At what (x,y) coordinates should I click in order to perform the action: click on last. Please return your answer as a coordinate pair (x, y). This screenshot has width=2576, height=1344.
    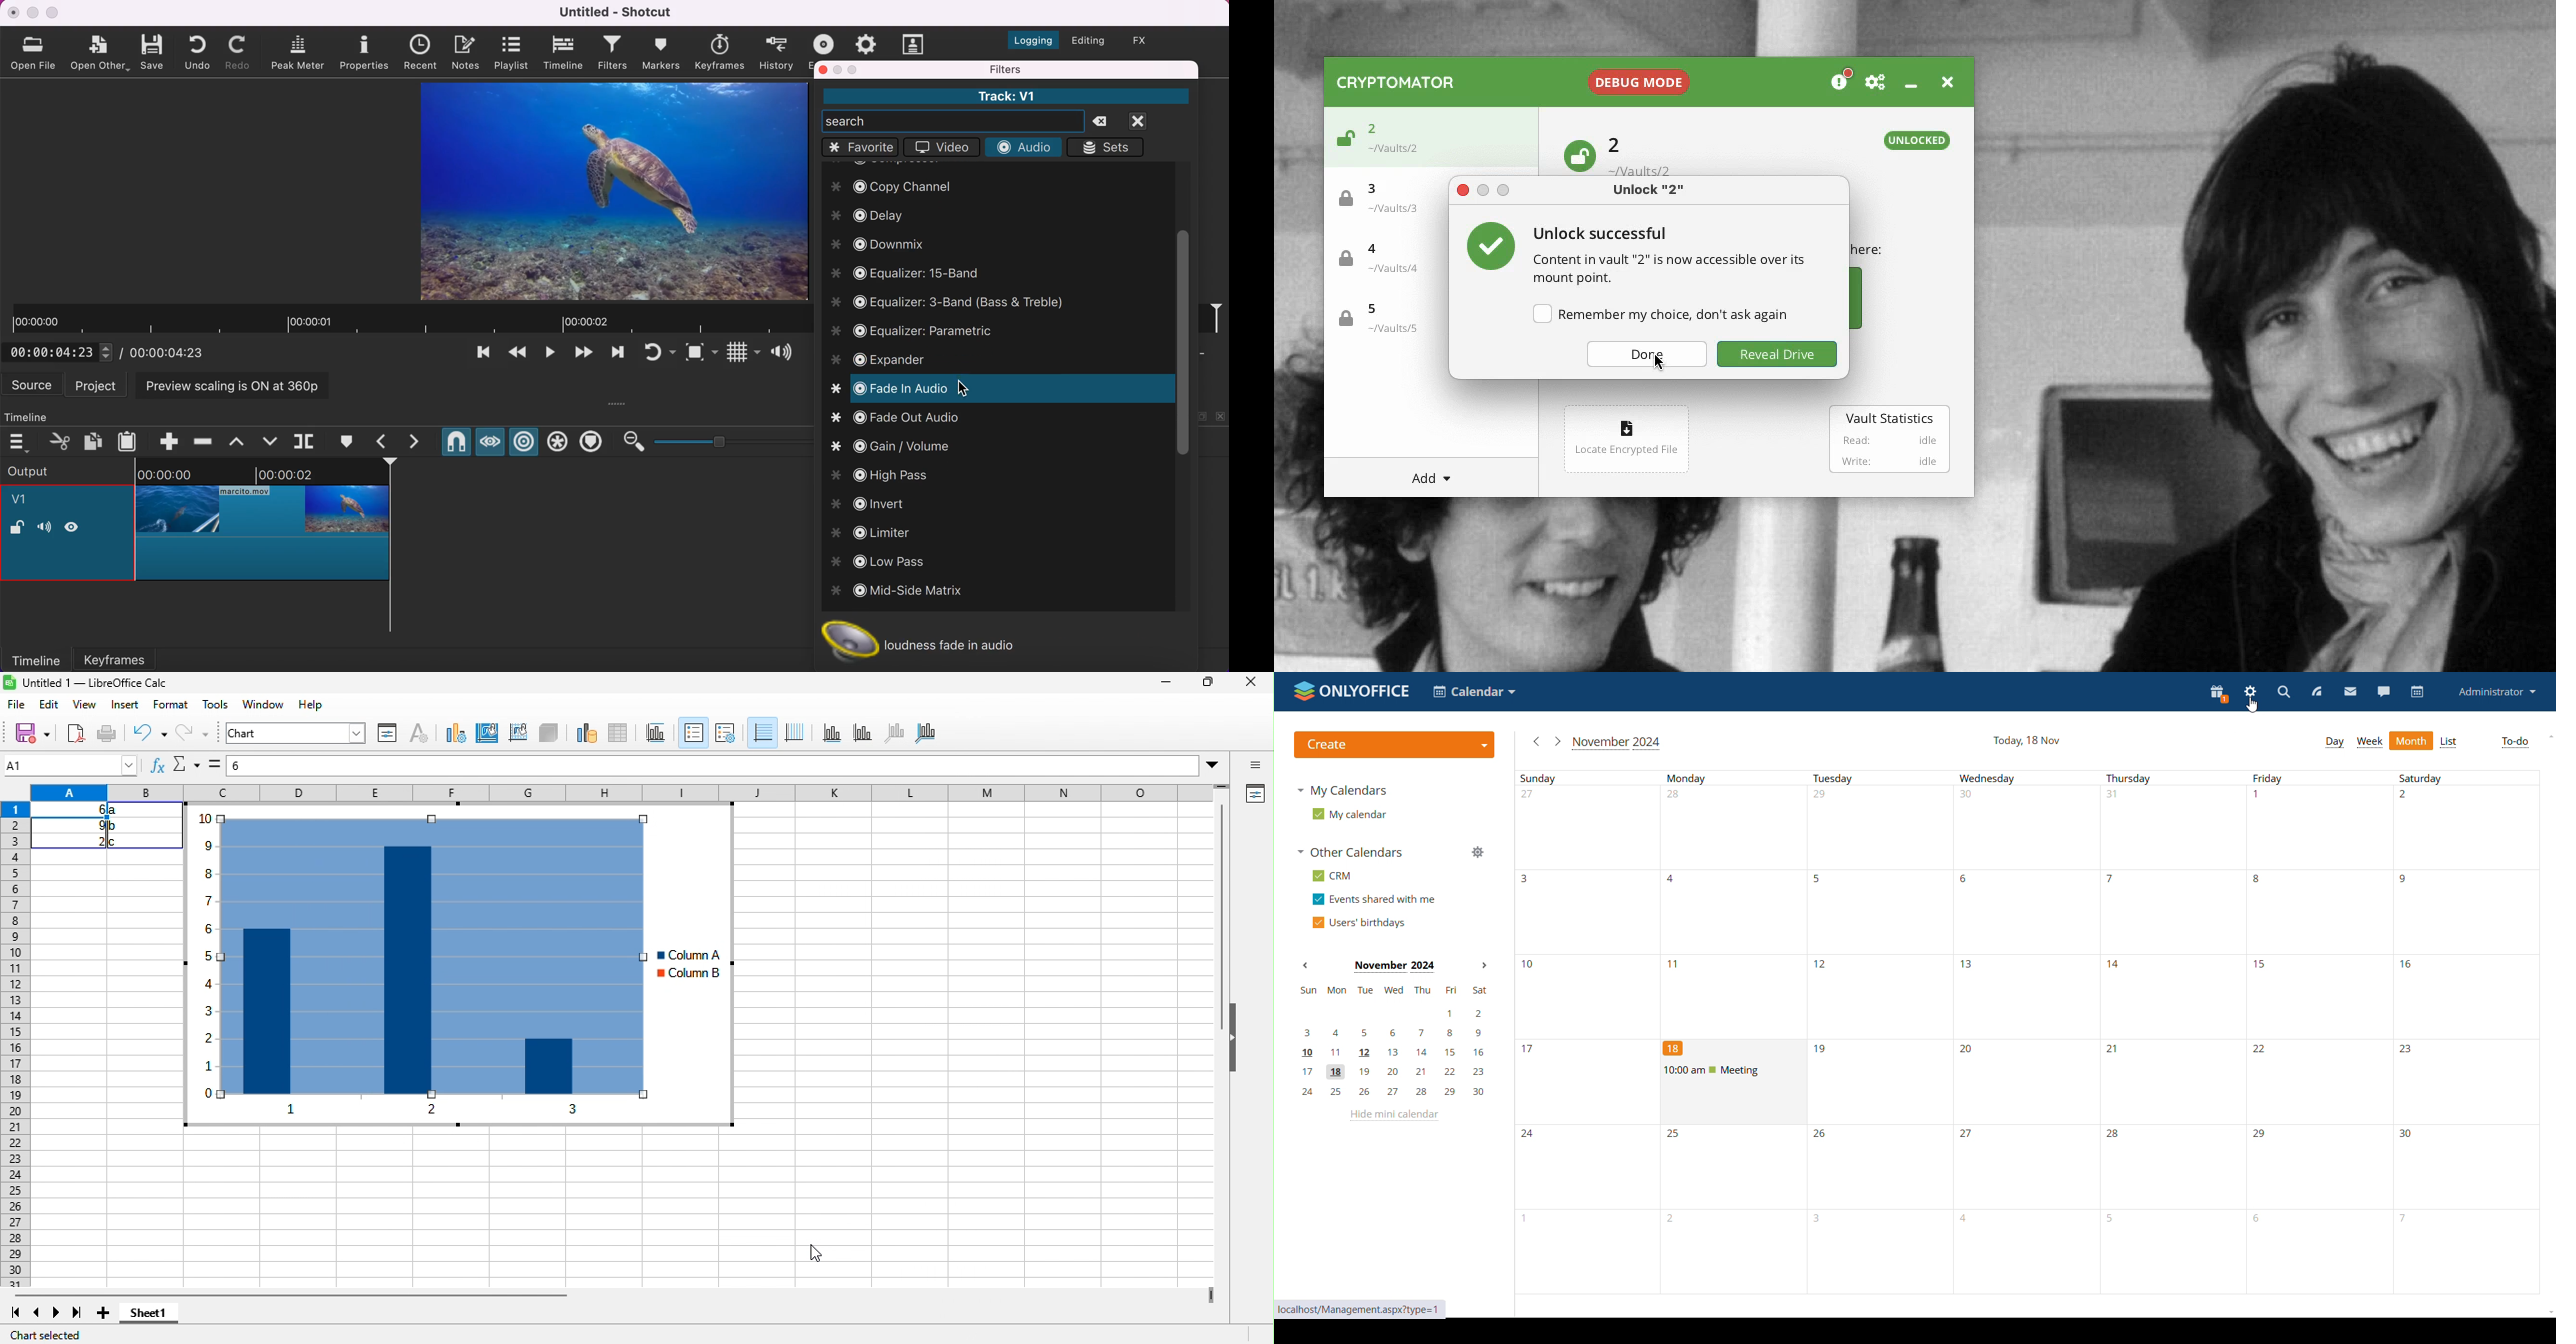
    Looking at the image, I should click on (79, 1314).